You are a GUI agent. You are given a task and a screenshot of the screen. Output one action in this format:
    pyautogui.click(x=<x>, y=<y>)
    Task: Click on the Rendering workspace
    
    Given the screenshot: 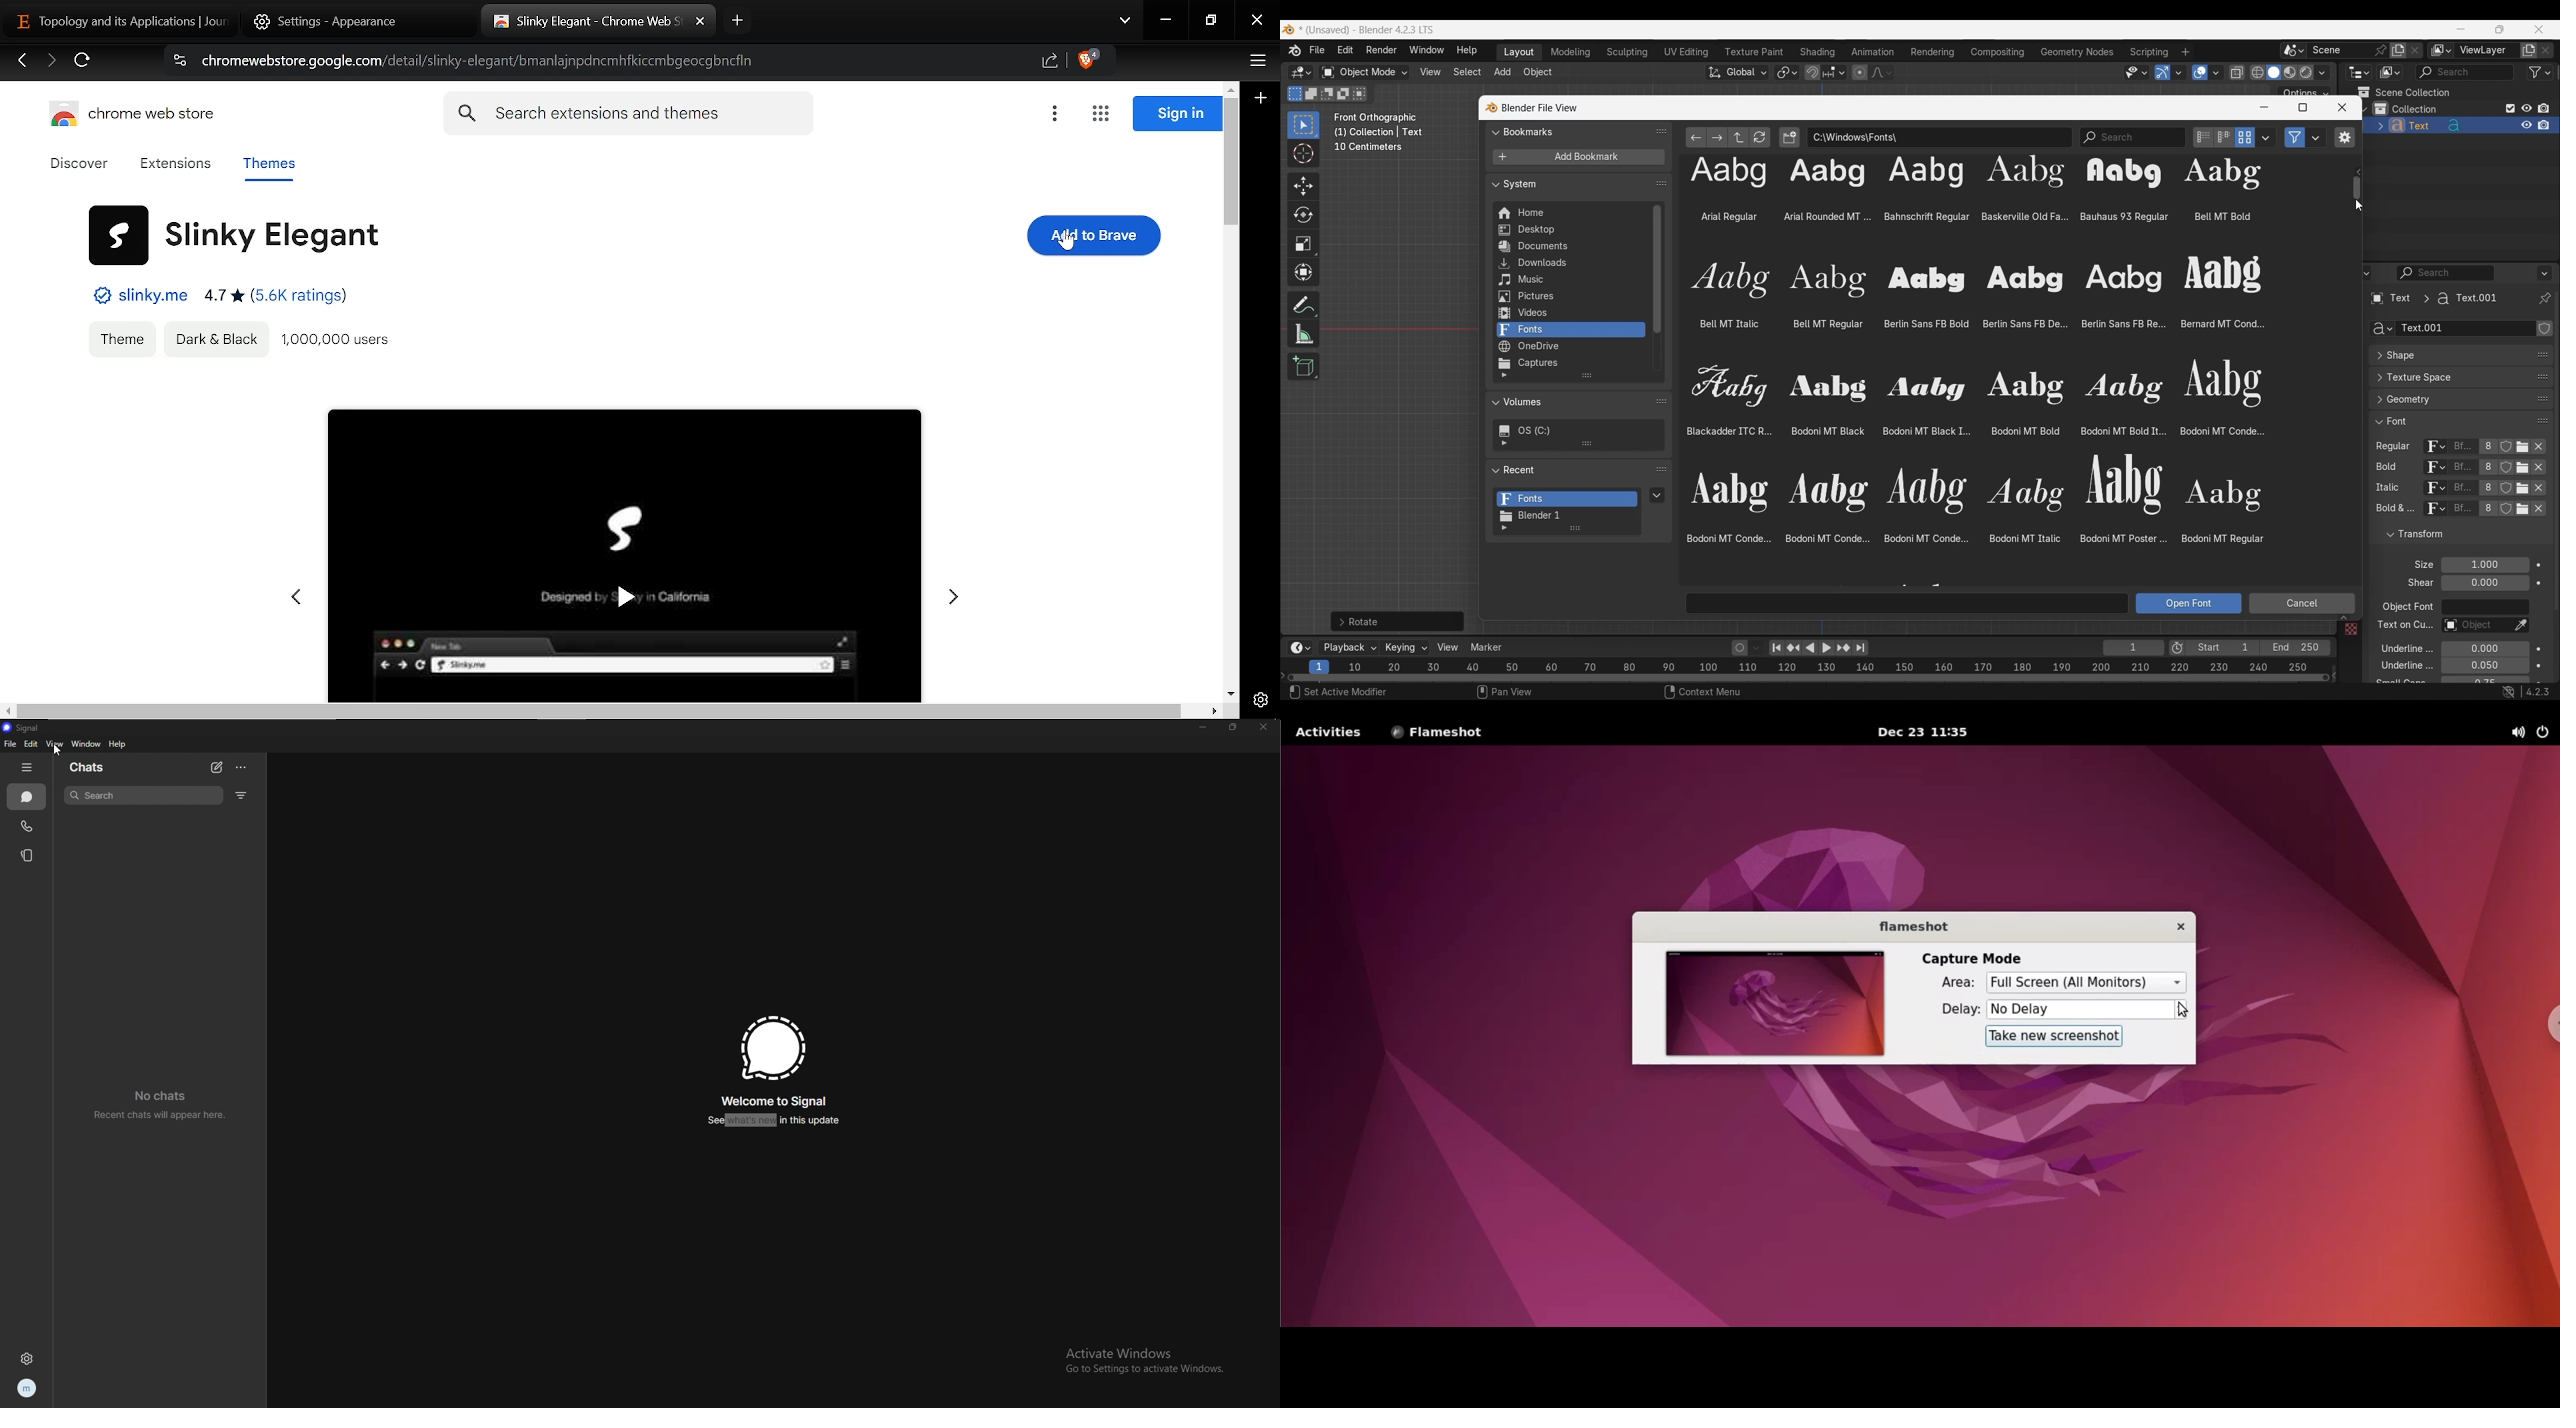 What is the action you would take?
    pyautogui.click(x=1932, y=51)
    